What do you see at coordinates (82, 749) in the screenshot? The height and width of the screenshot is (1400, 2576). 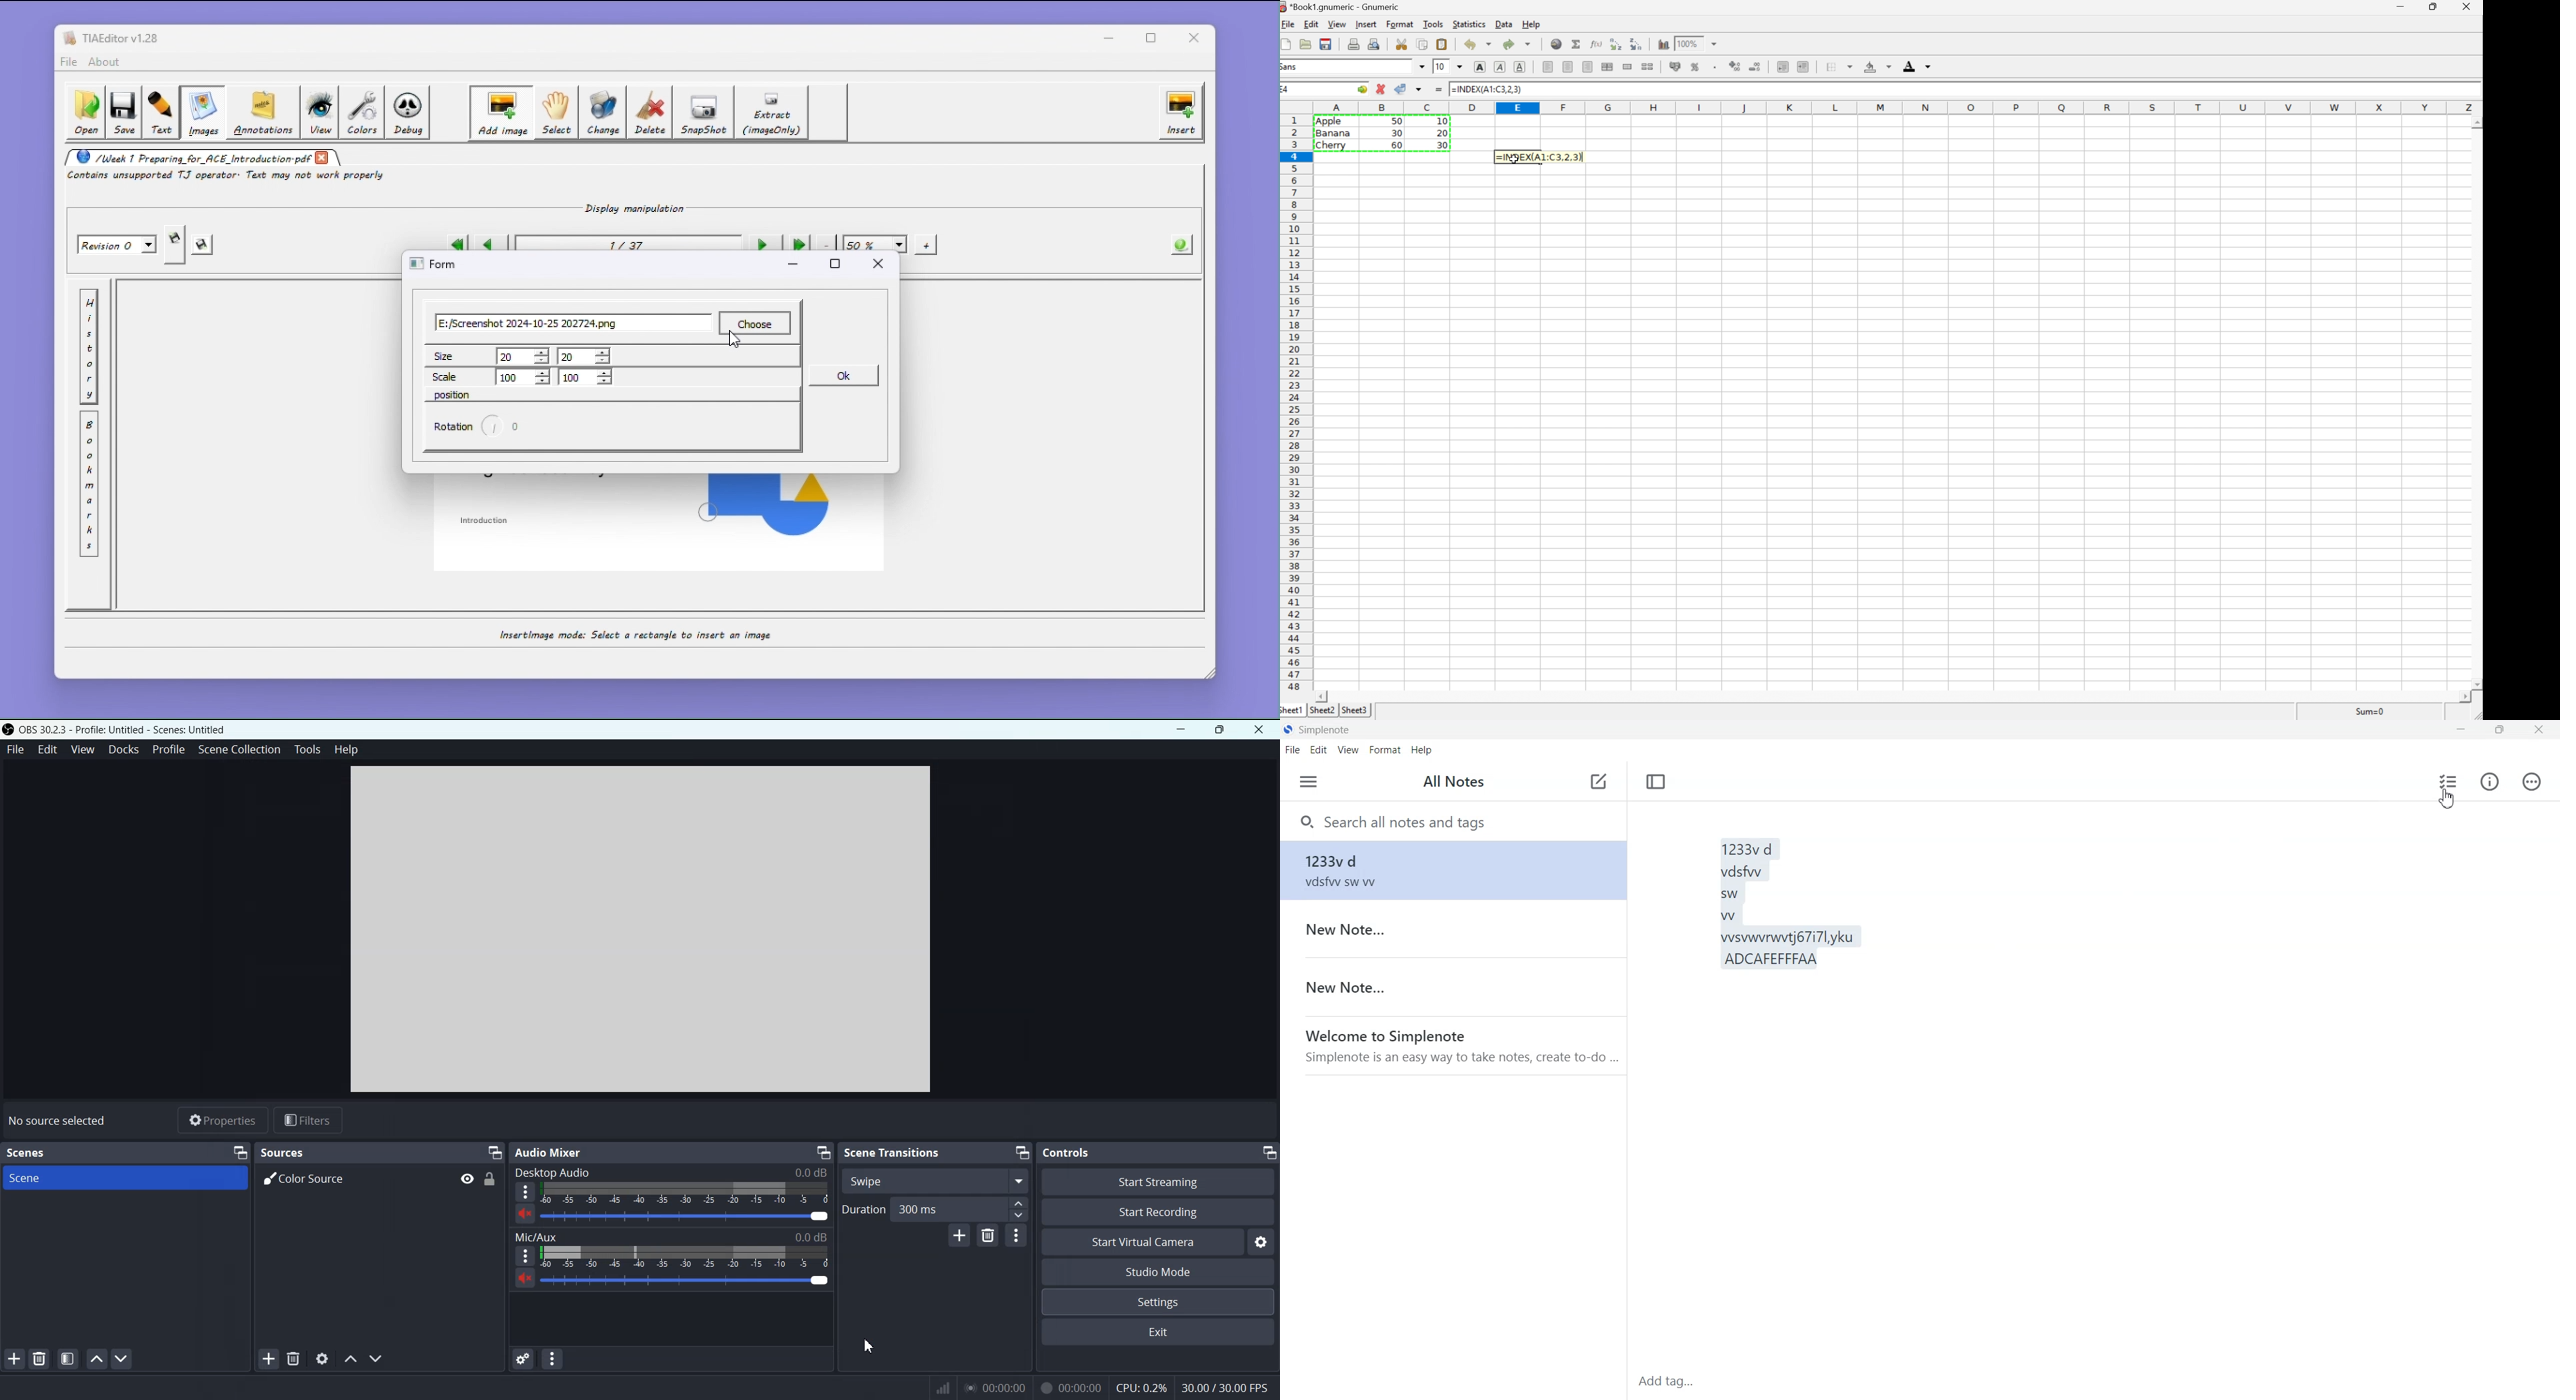 I see `View` at bounding box center [82, 749].